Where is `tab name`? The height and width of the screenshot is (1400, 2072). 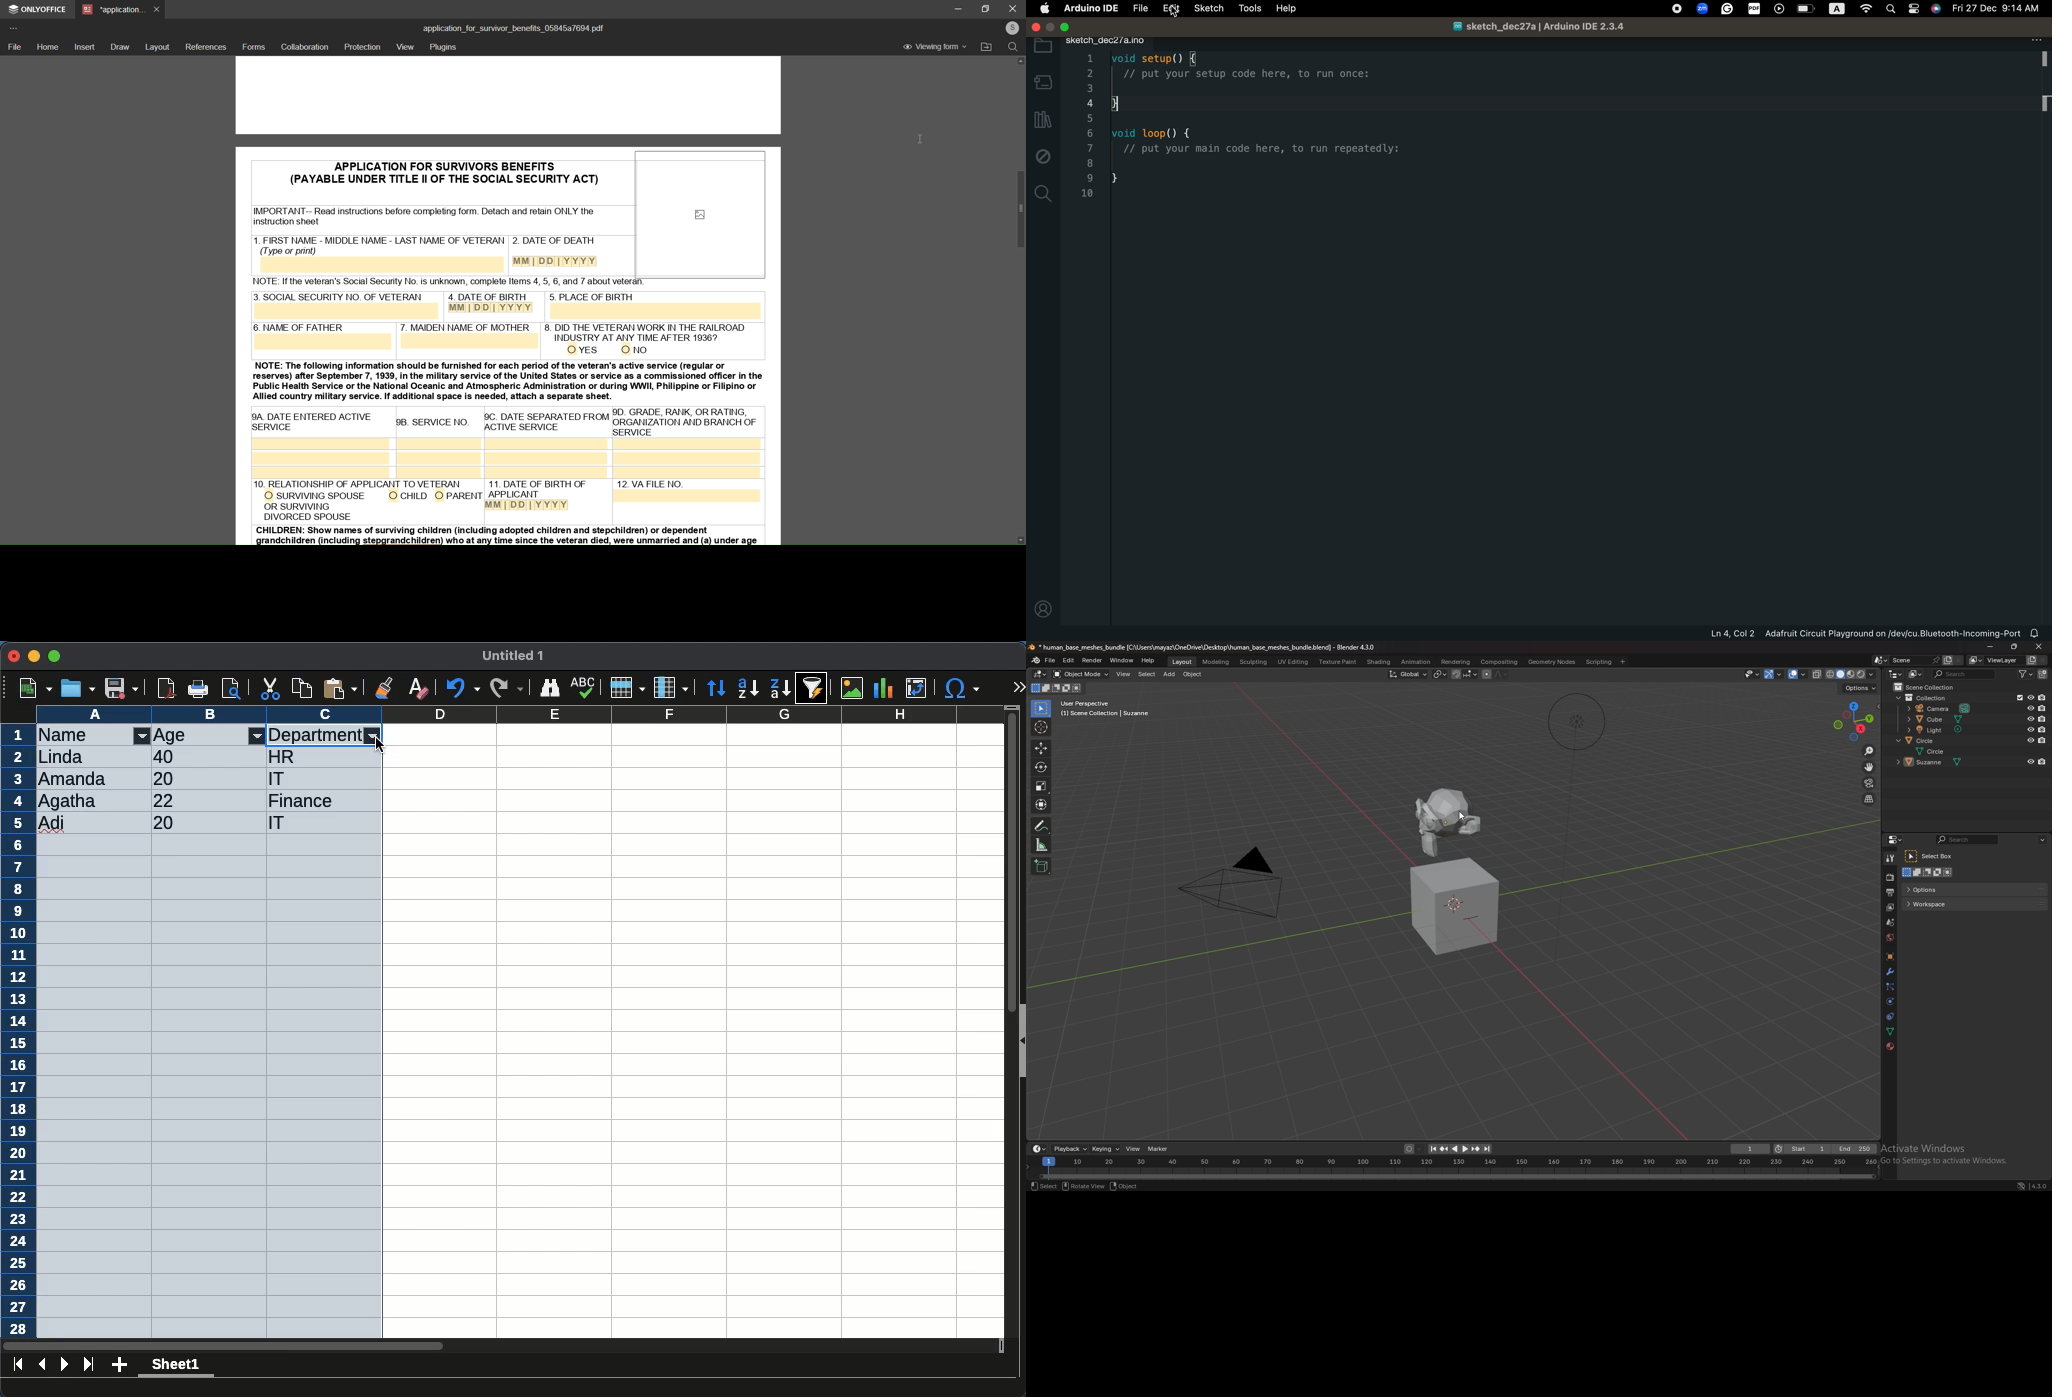 tab name is located at coordinates (113, 10).